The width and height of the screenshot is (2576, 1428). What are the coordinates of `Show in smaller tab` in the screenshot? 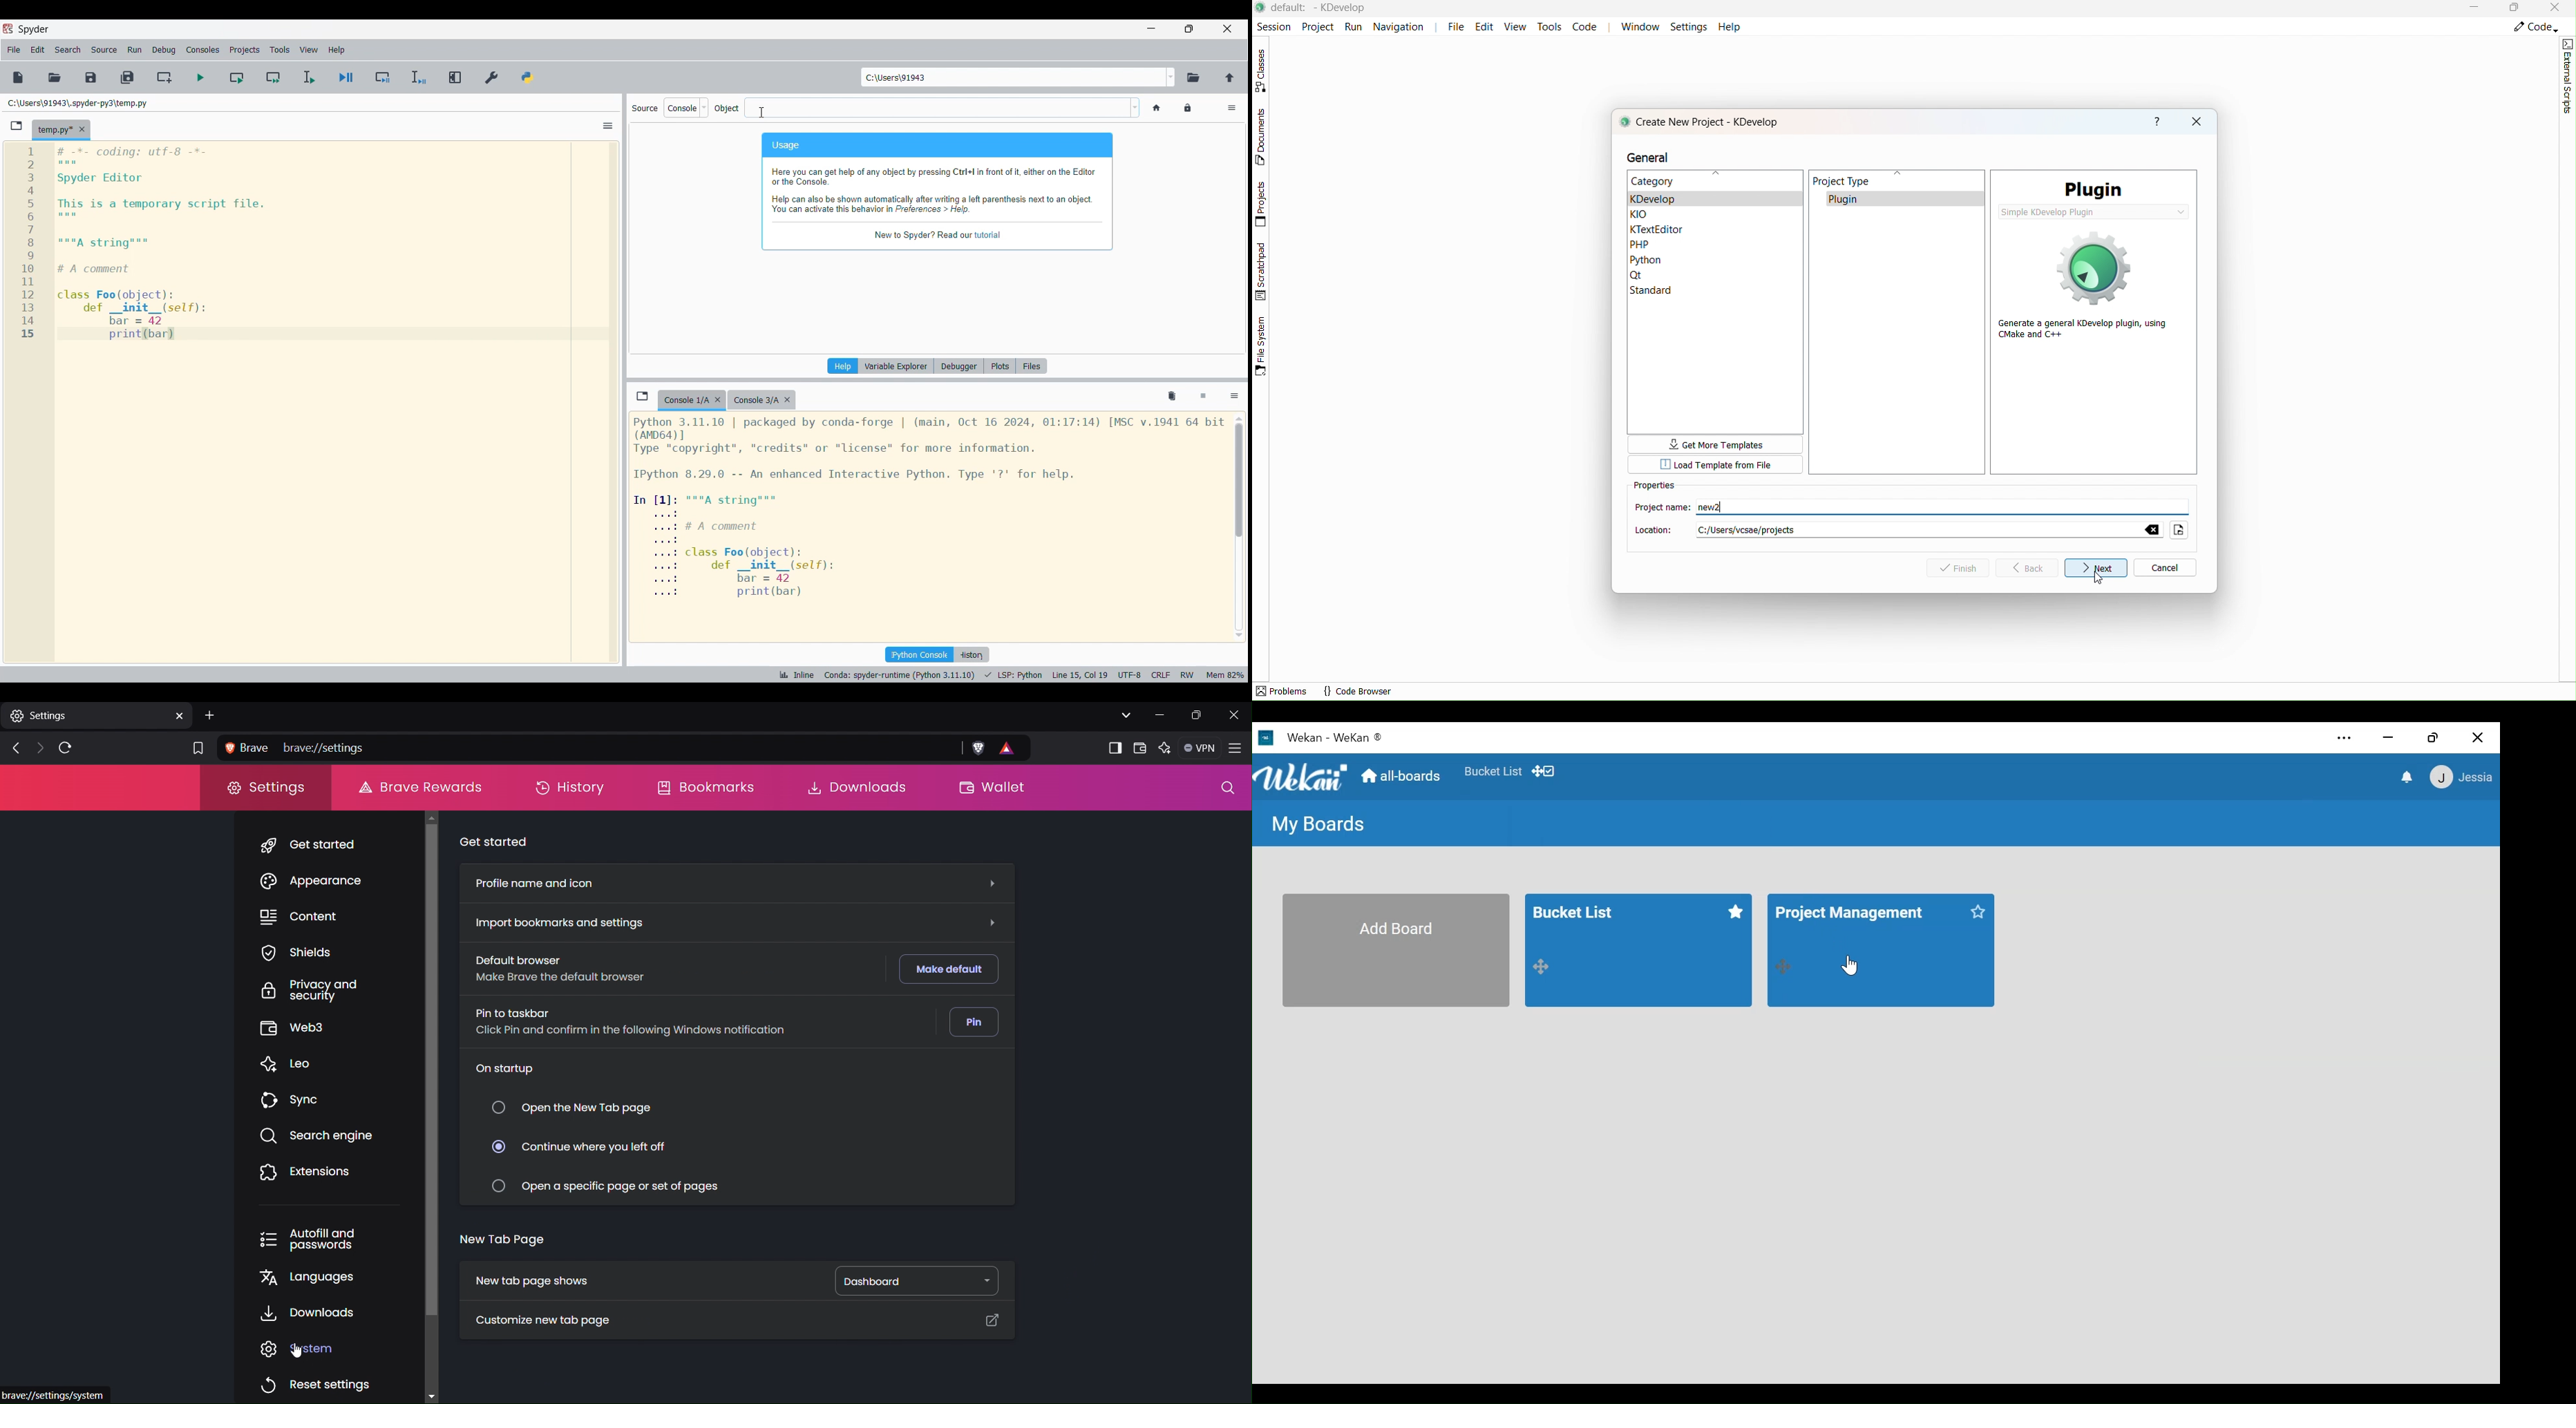 It's located at (1189, 29).